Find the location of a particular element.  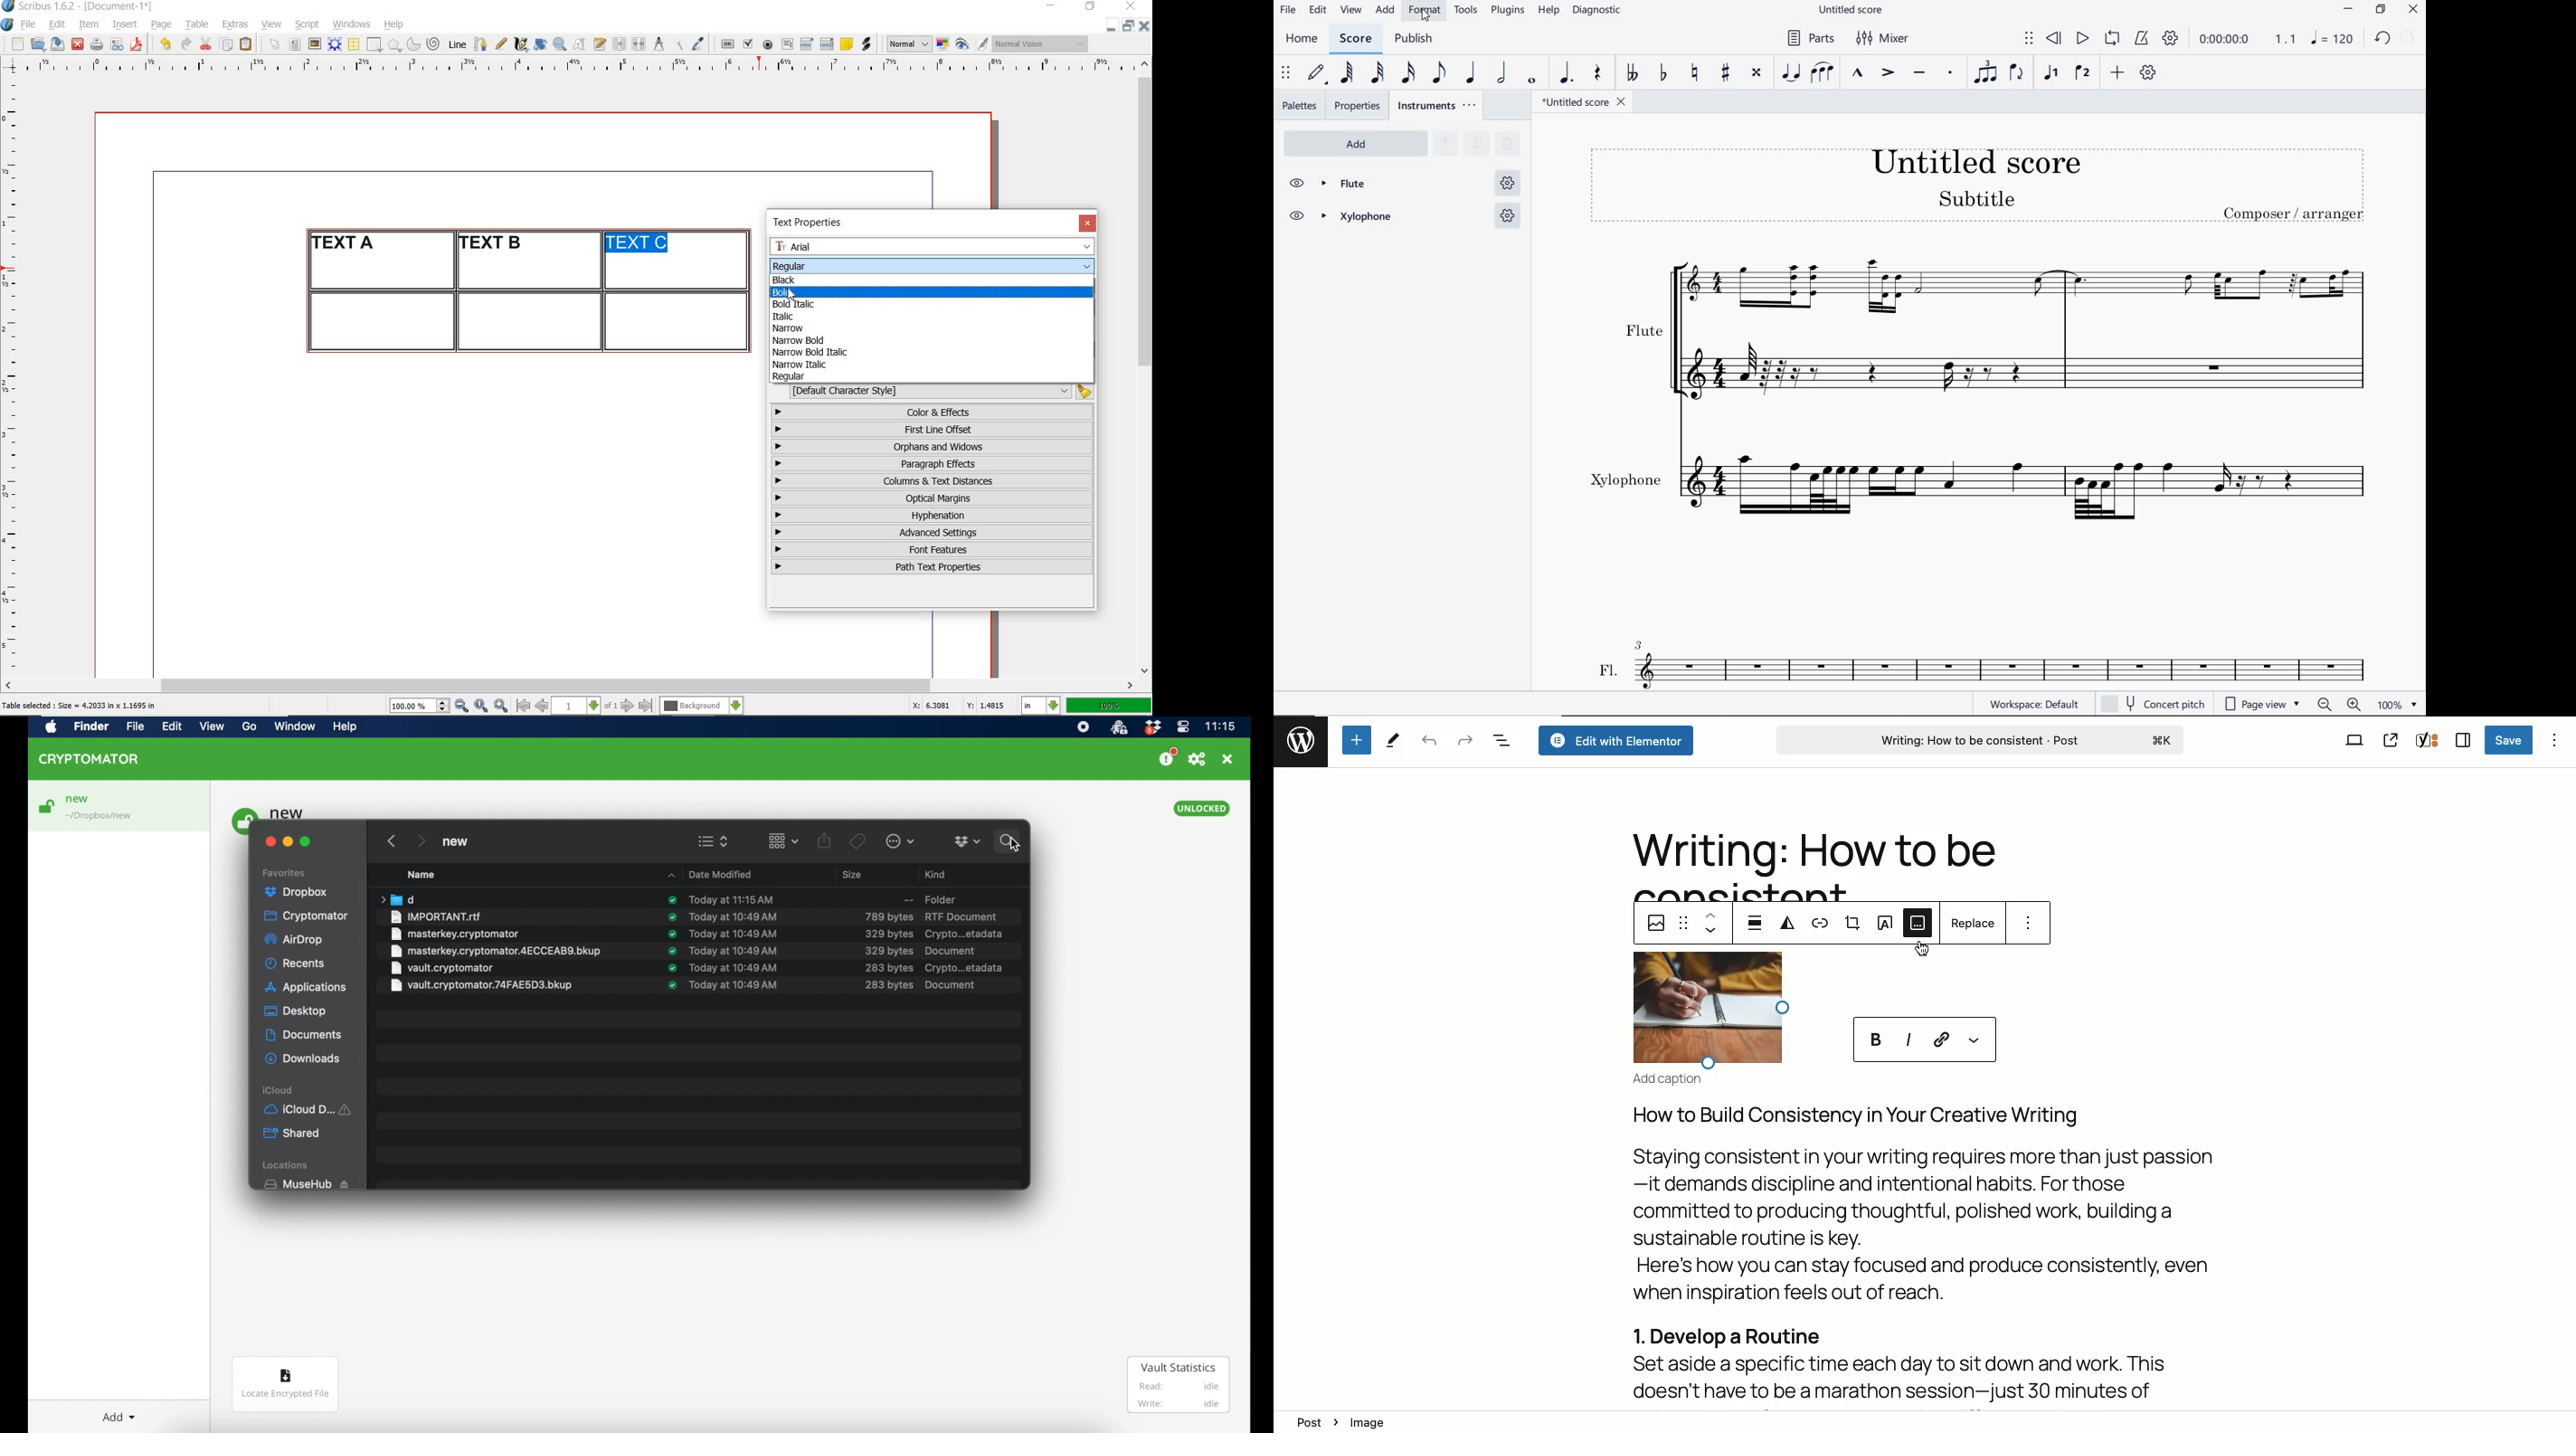

Add caption is located at coordinates (1918, 927).